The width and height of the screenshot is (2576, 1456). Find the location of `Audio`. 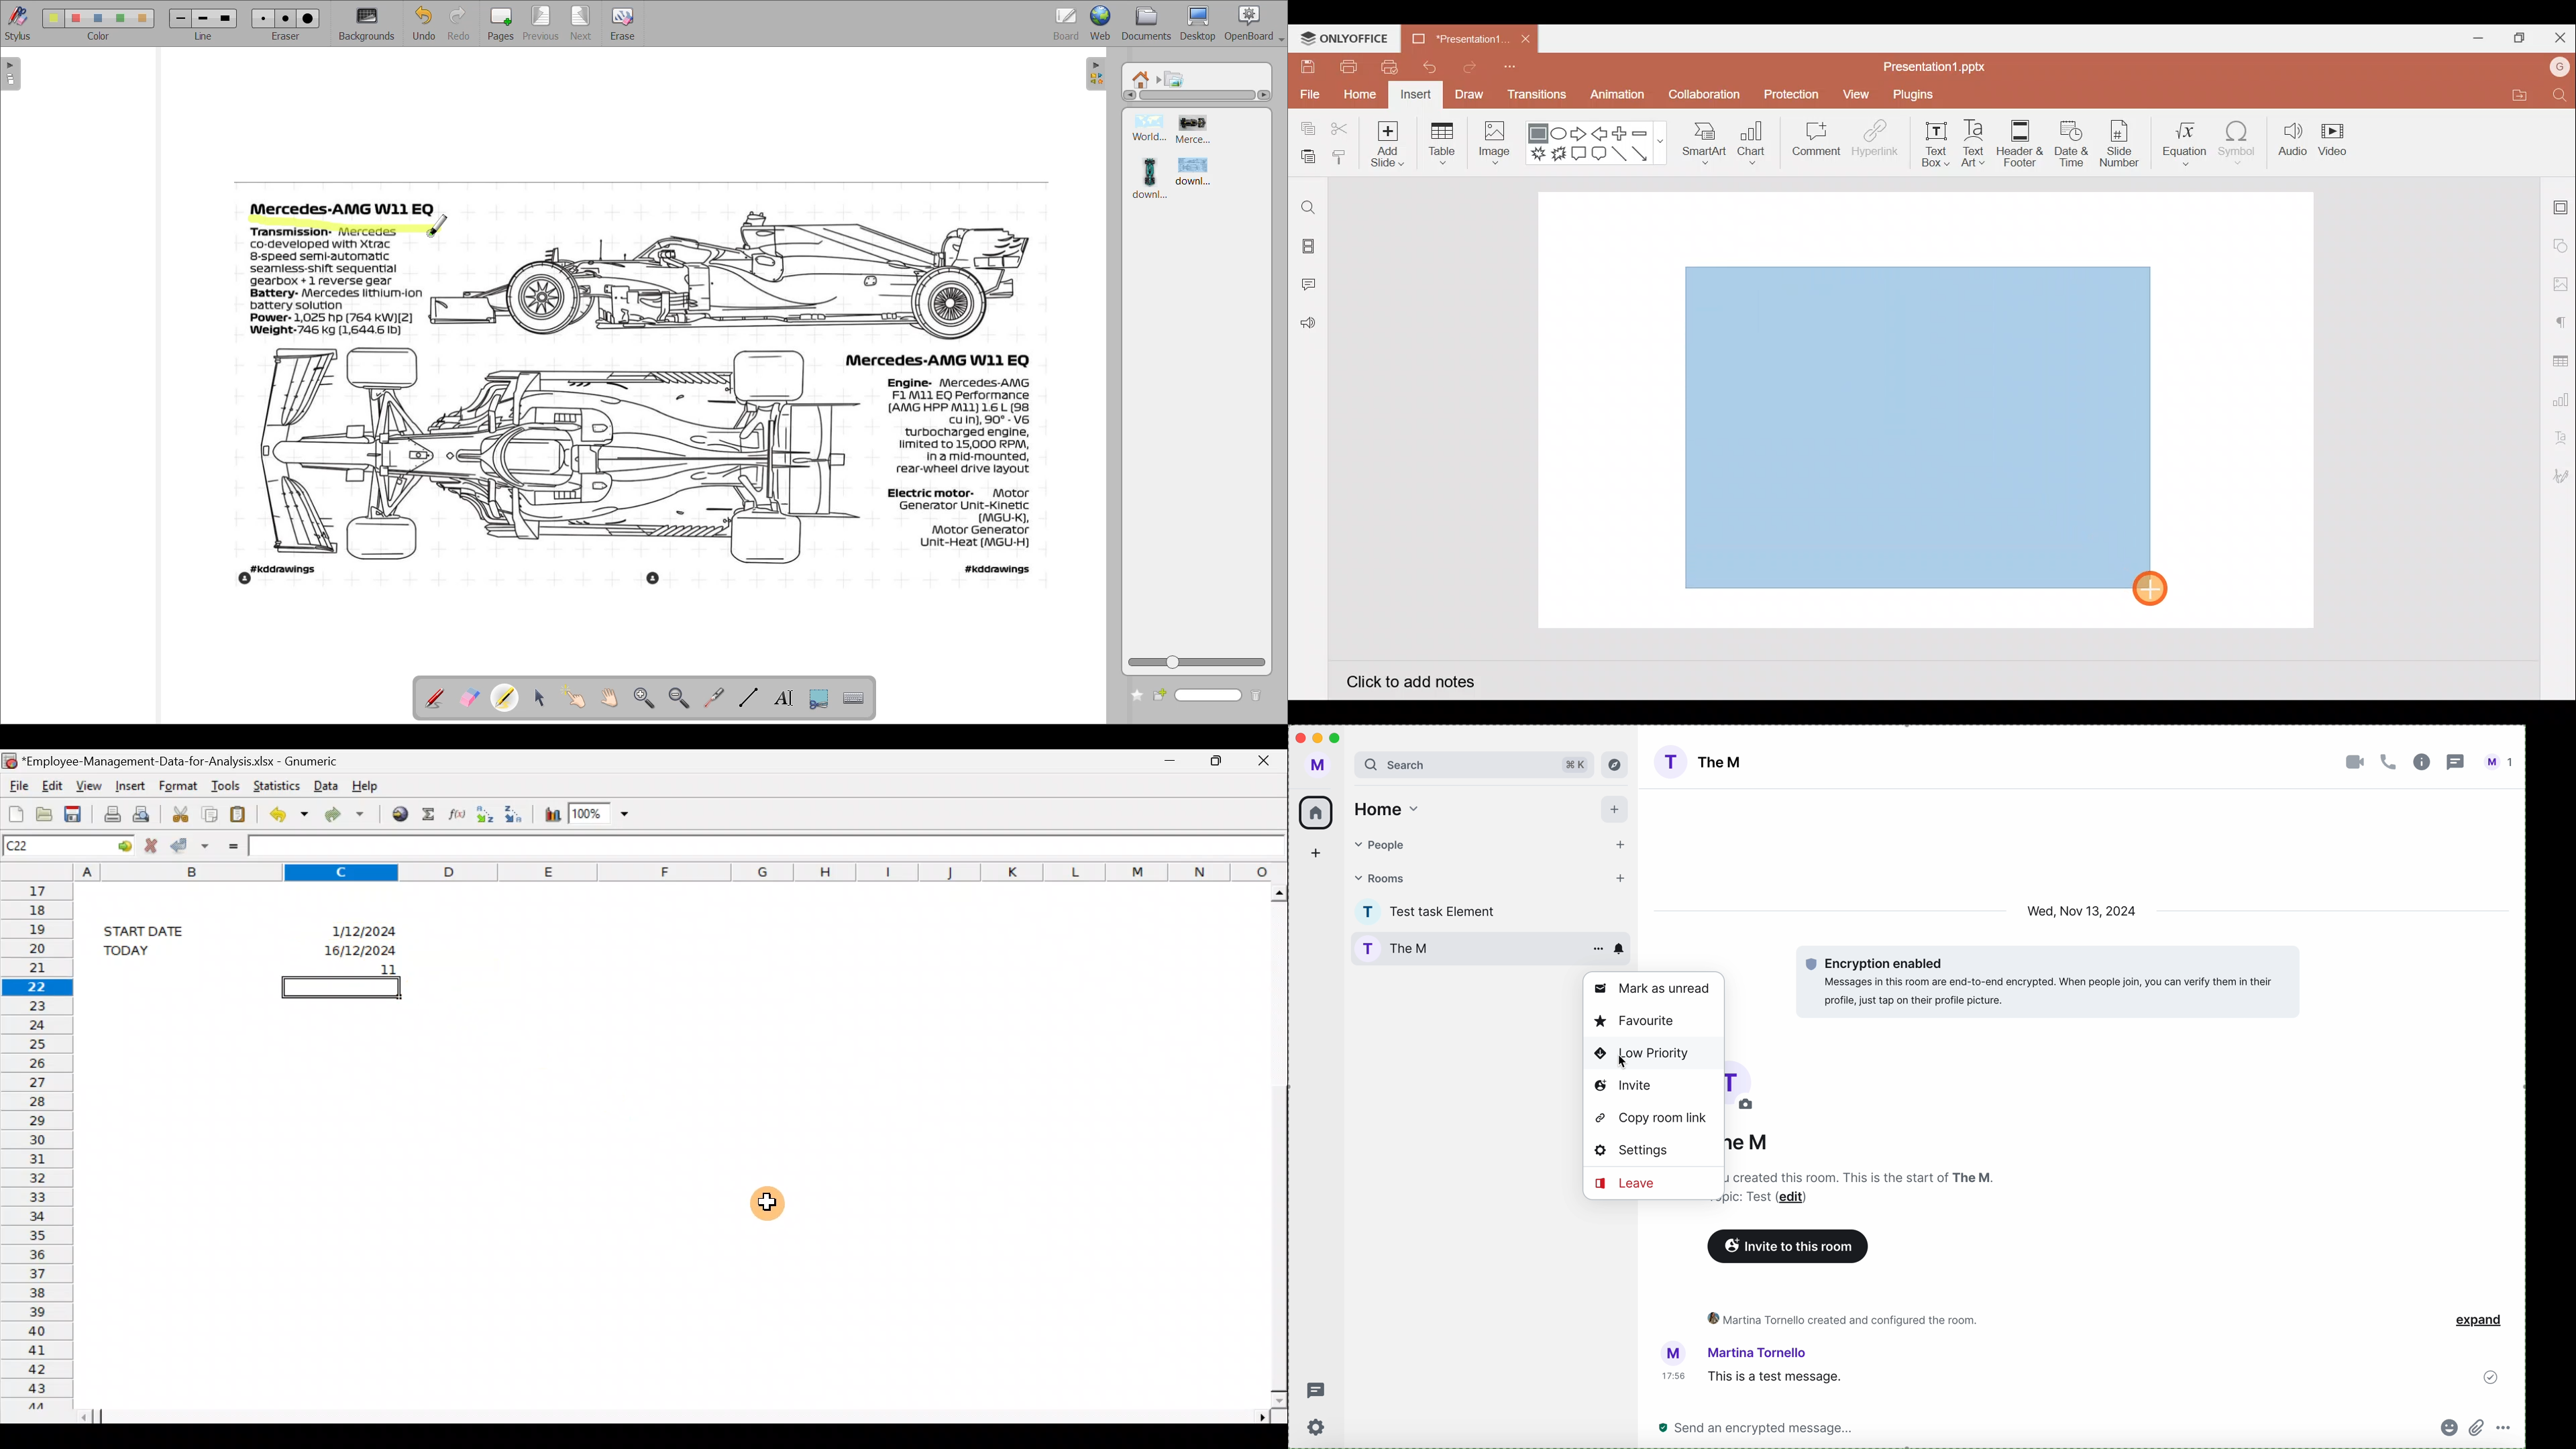

Audio is located at coordinates (2293, 140).